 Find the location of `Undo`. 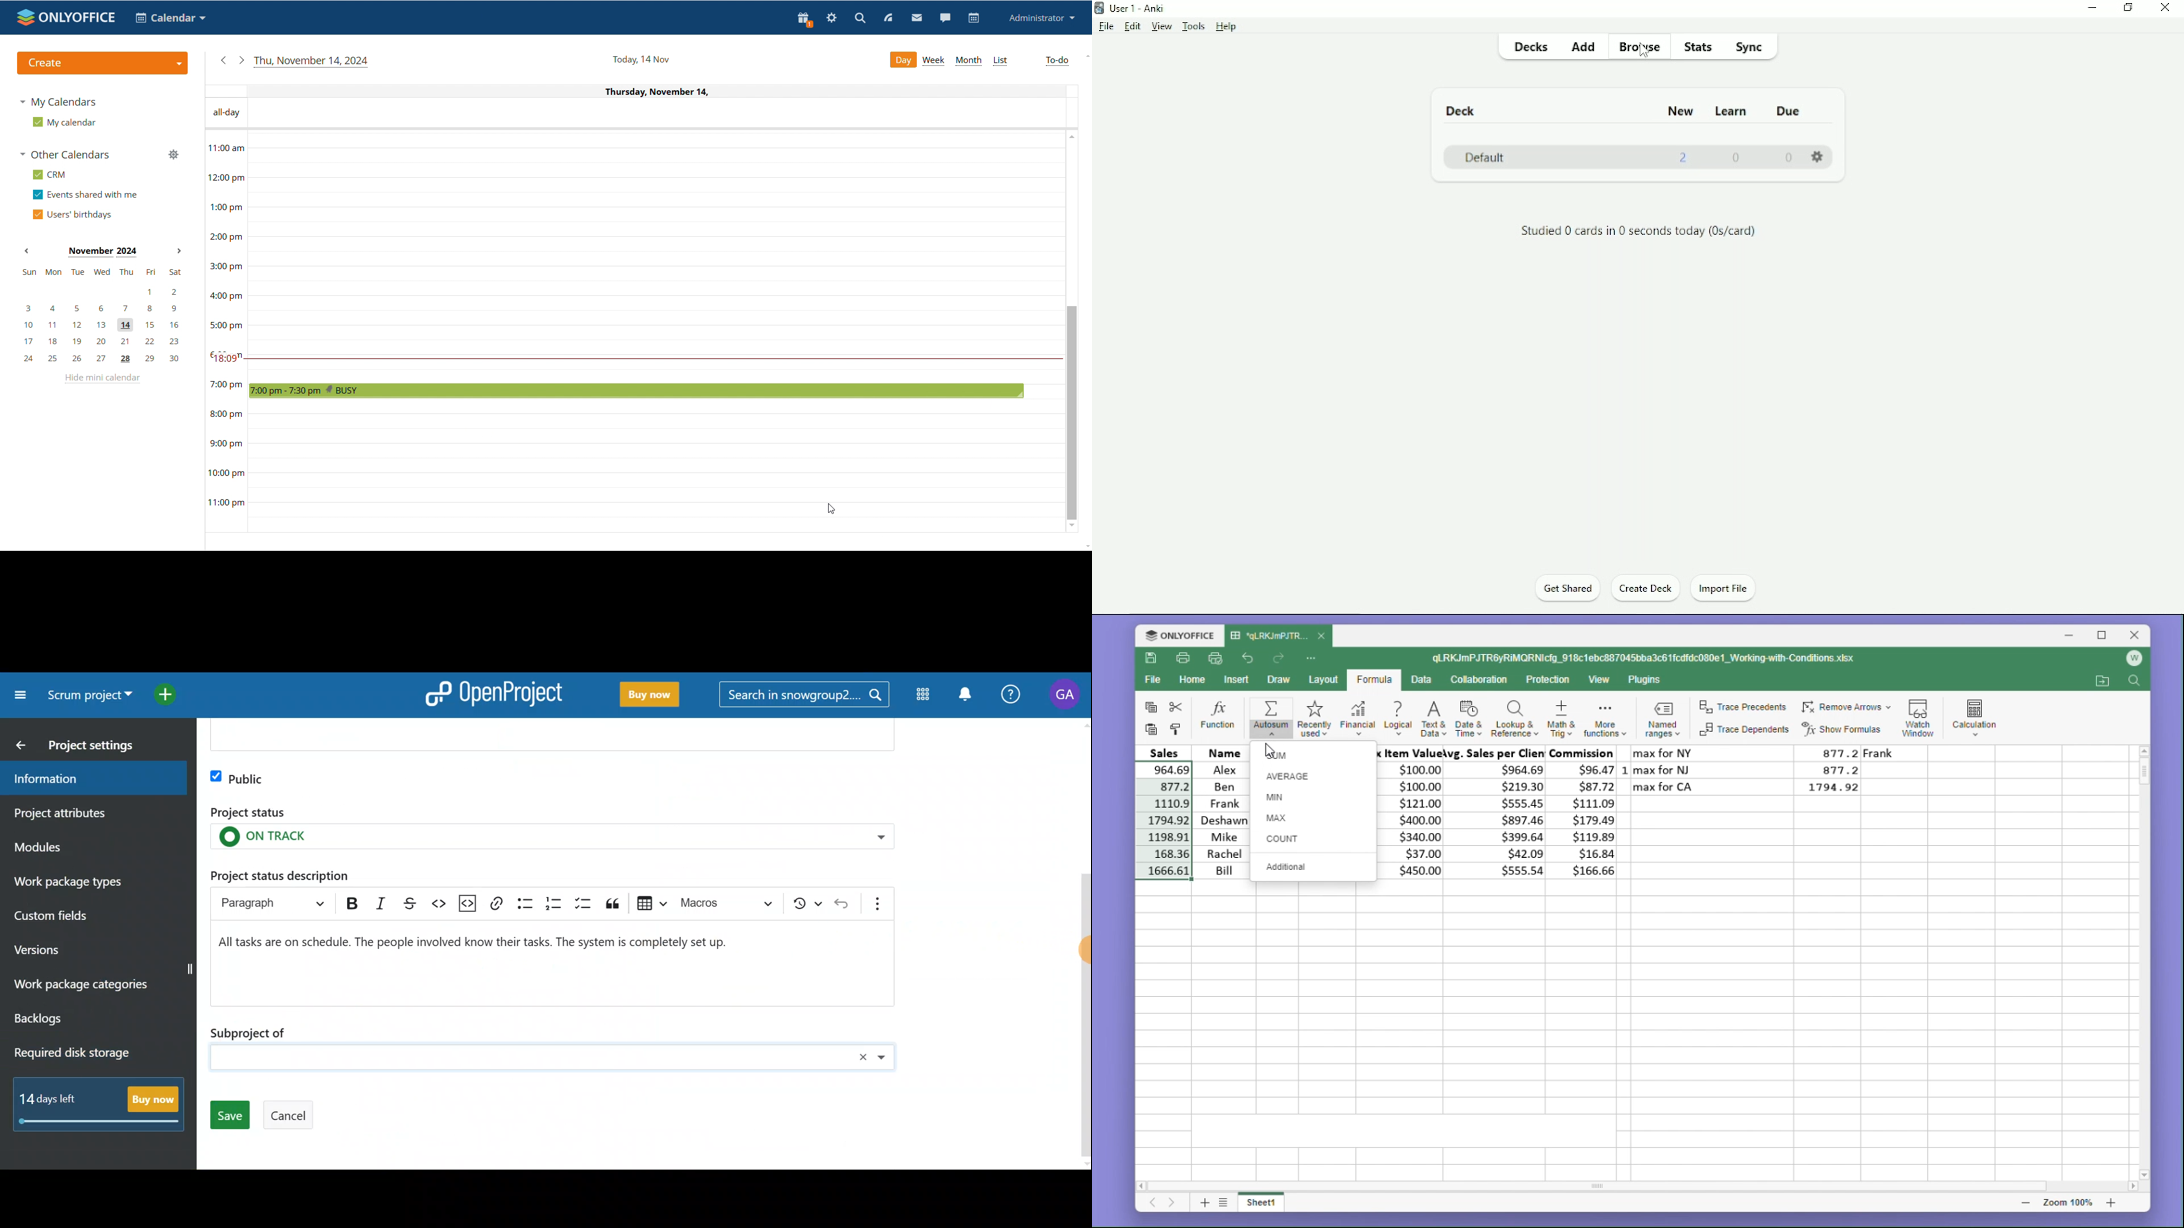

Undo is located at coordinates (845, 902).